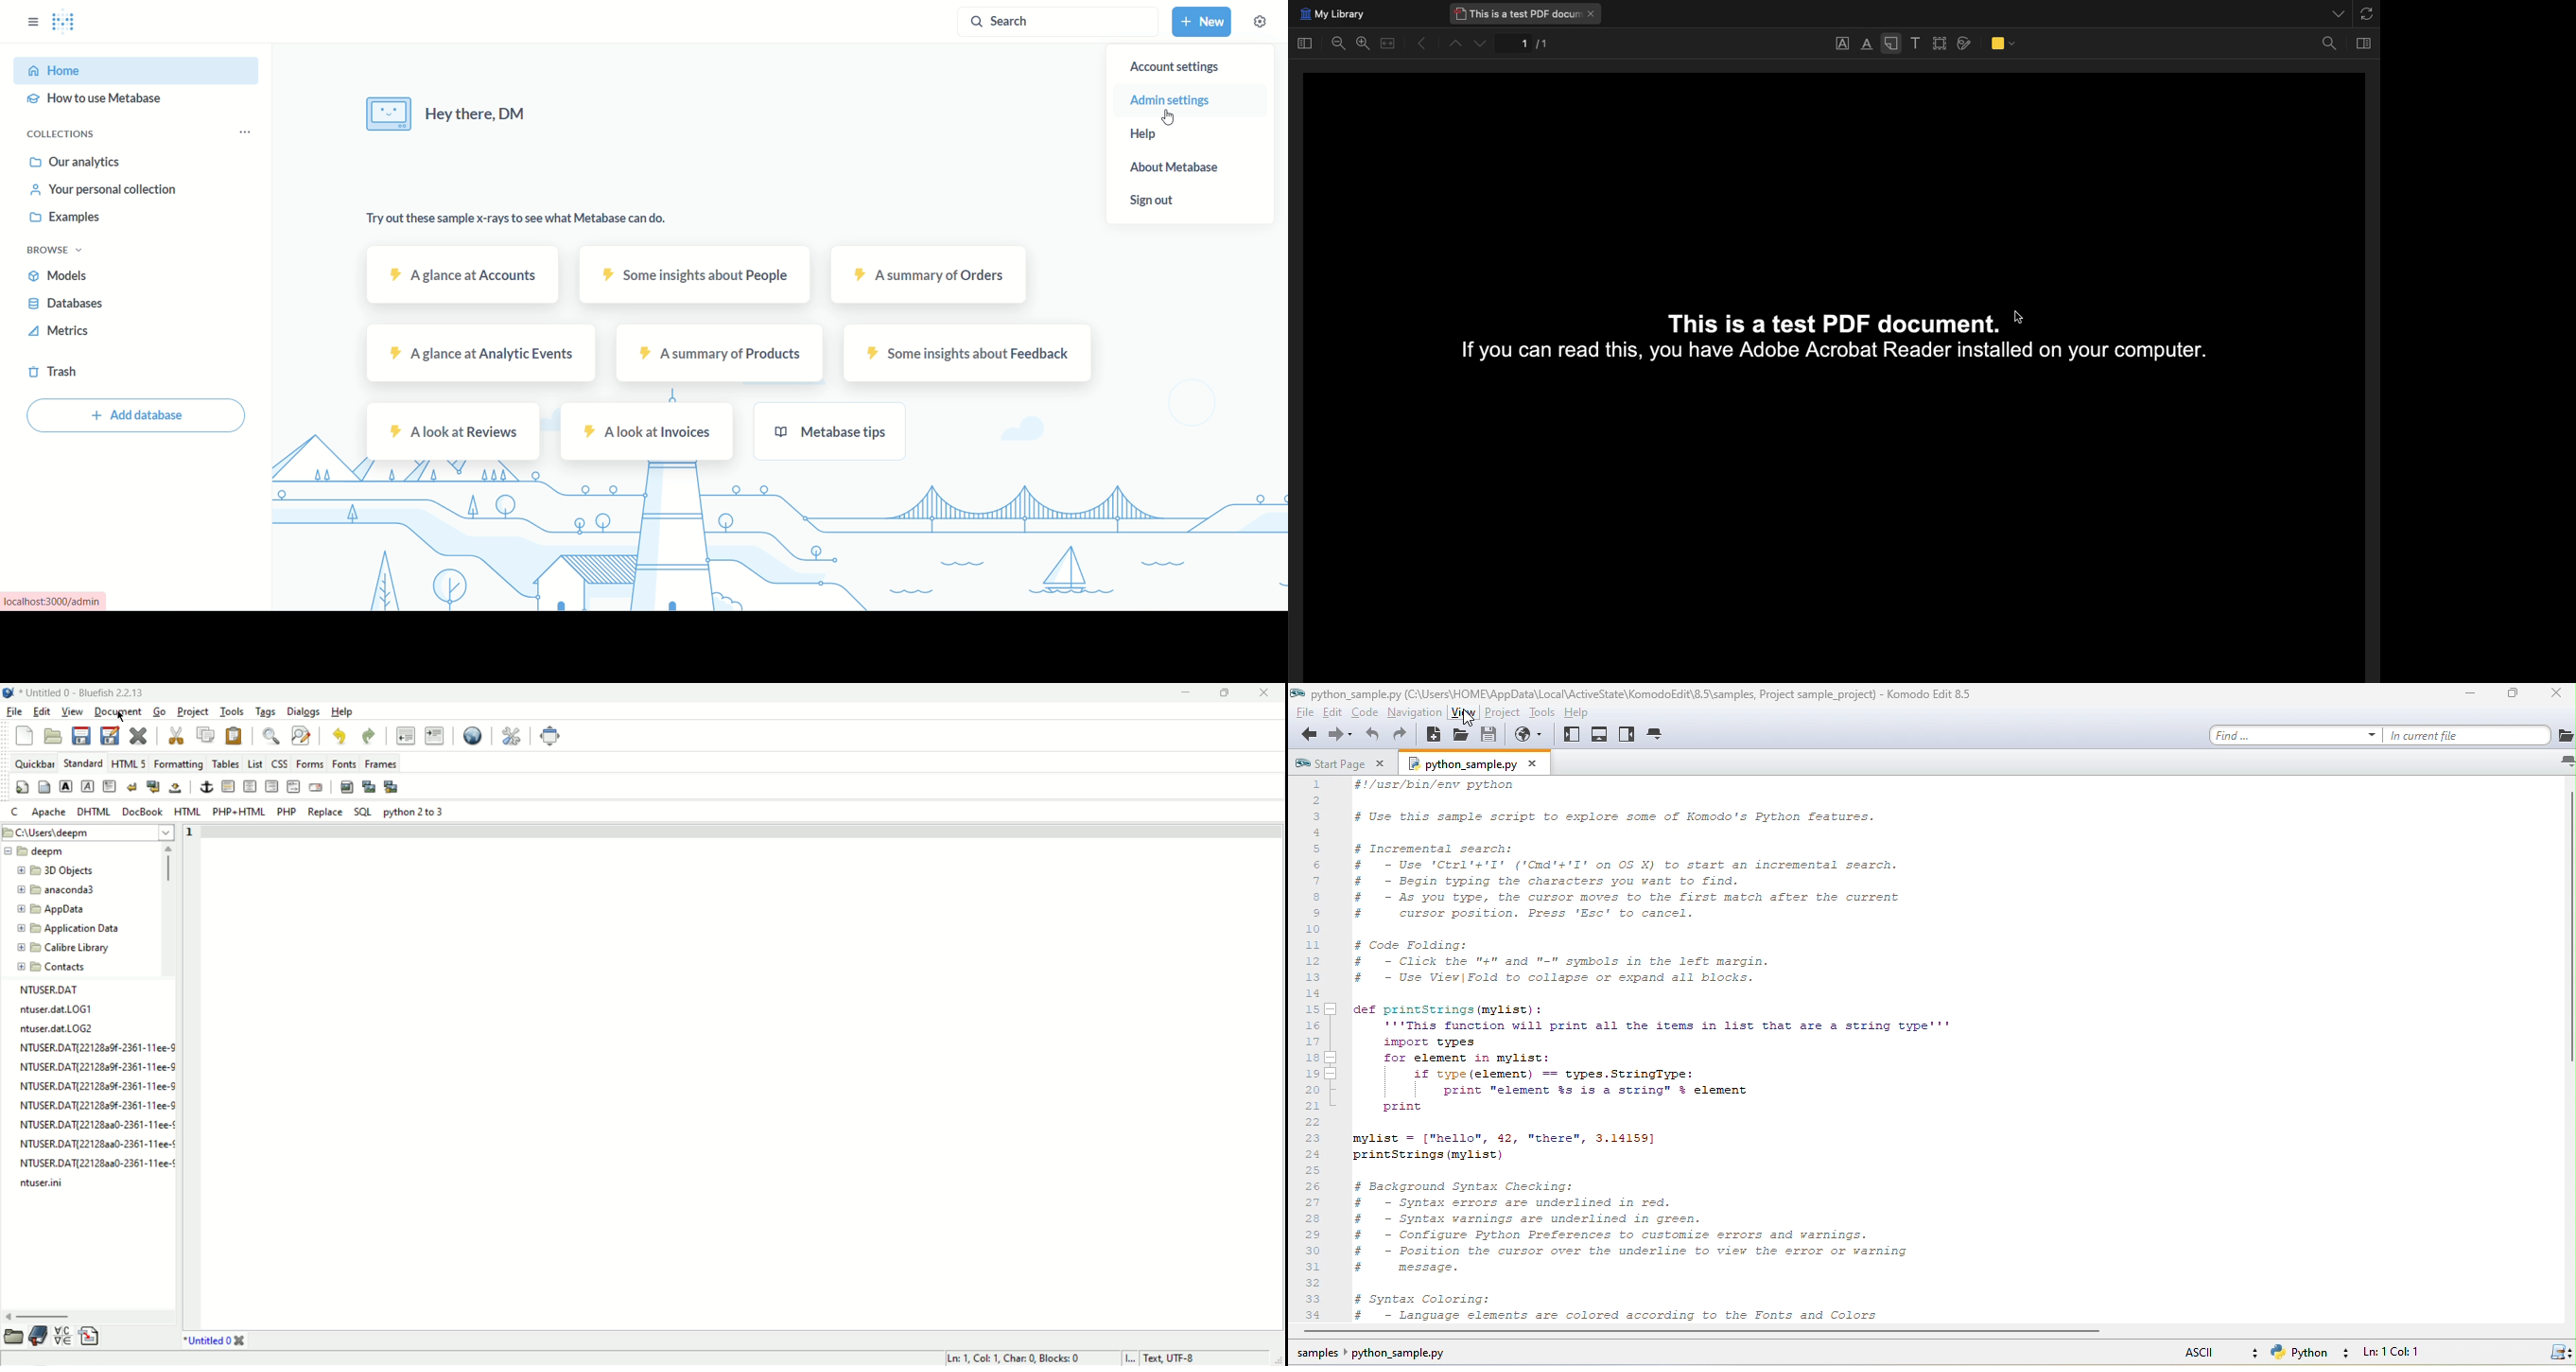 The height and width of the screenshot is (1372, 2576). I want to click on emphasis, so click(88, 786).